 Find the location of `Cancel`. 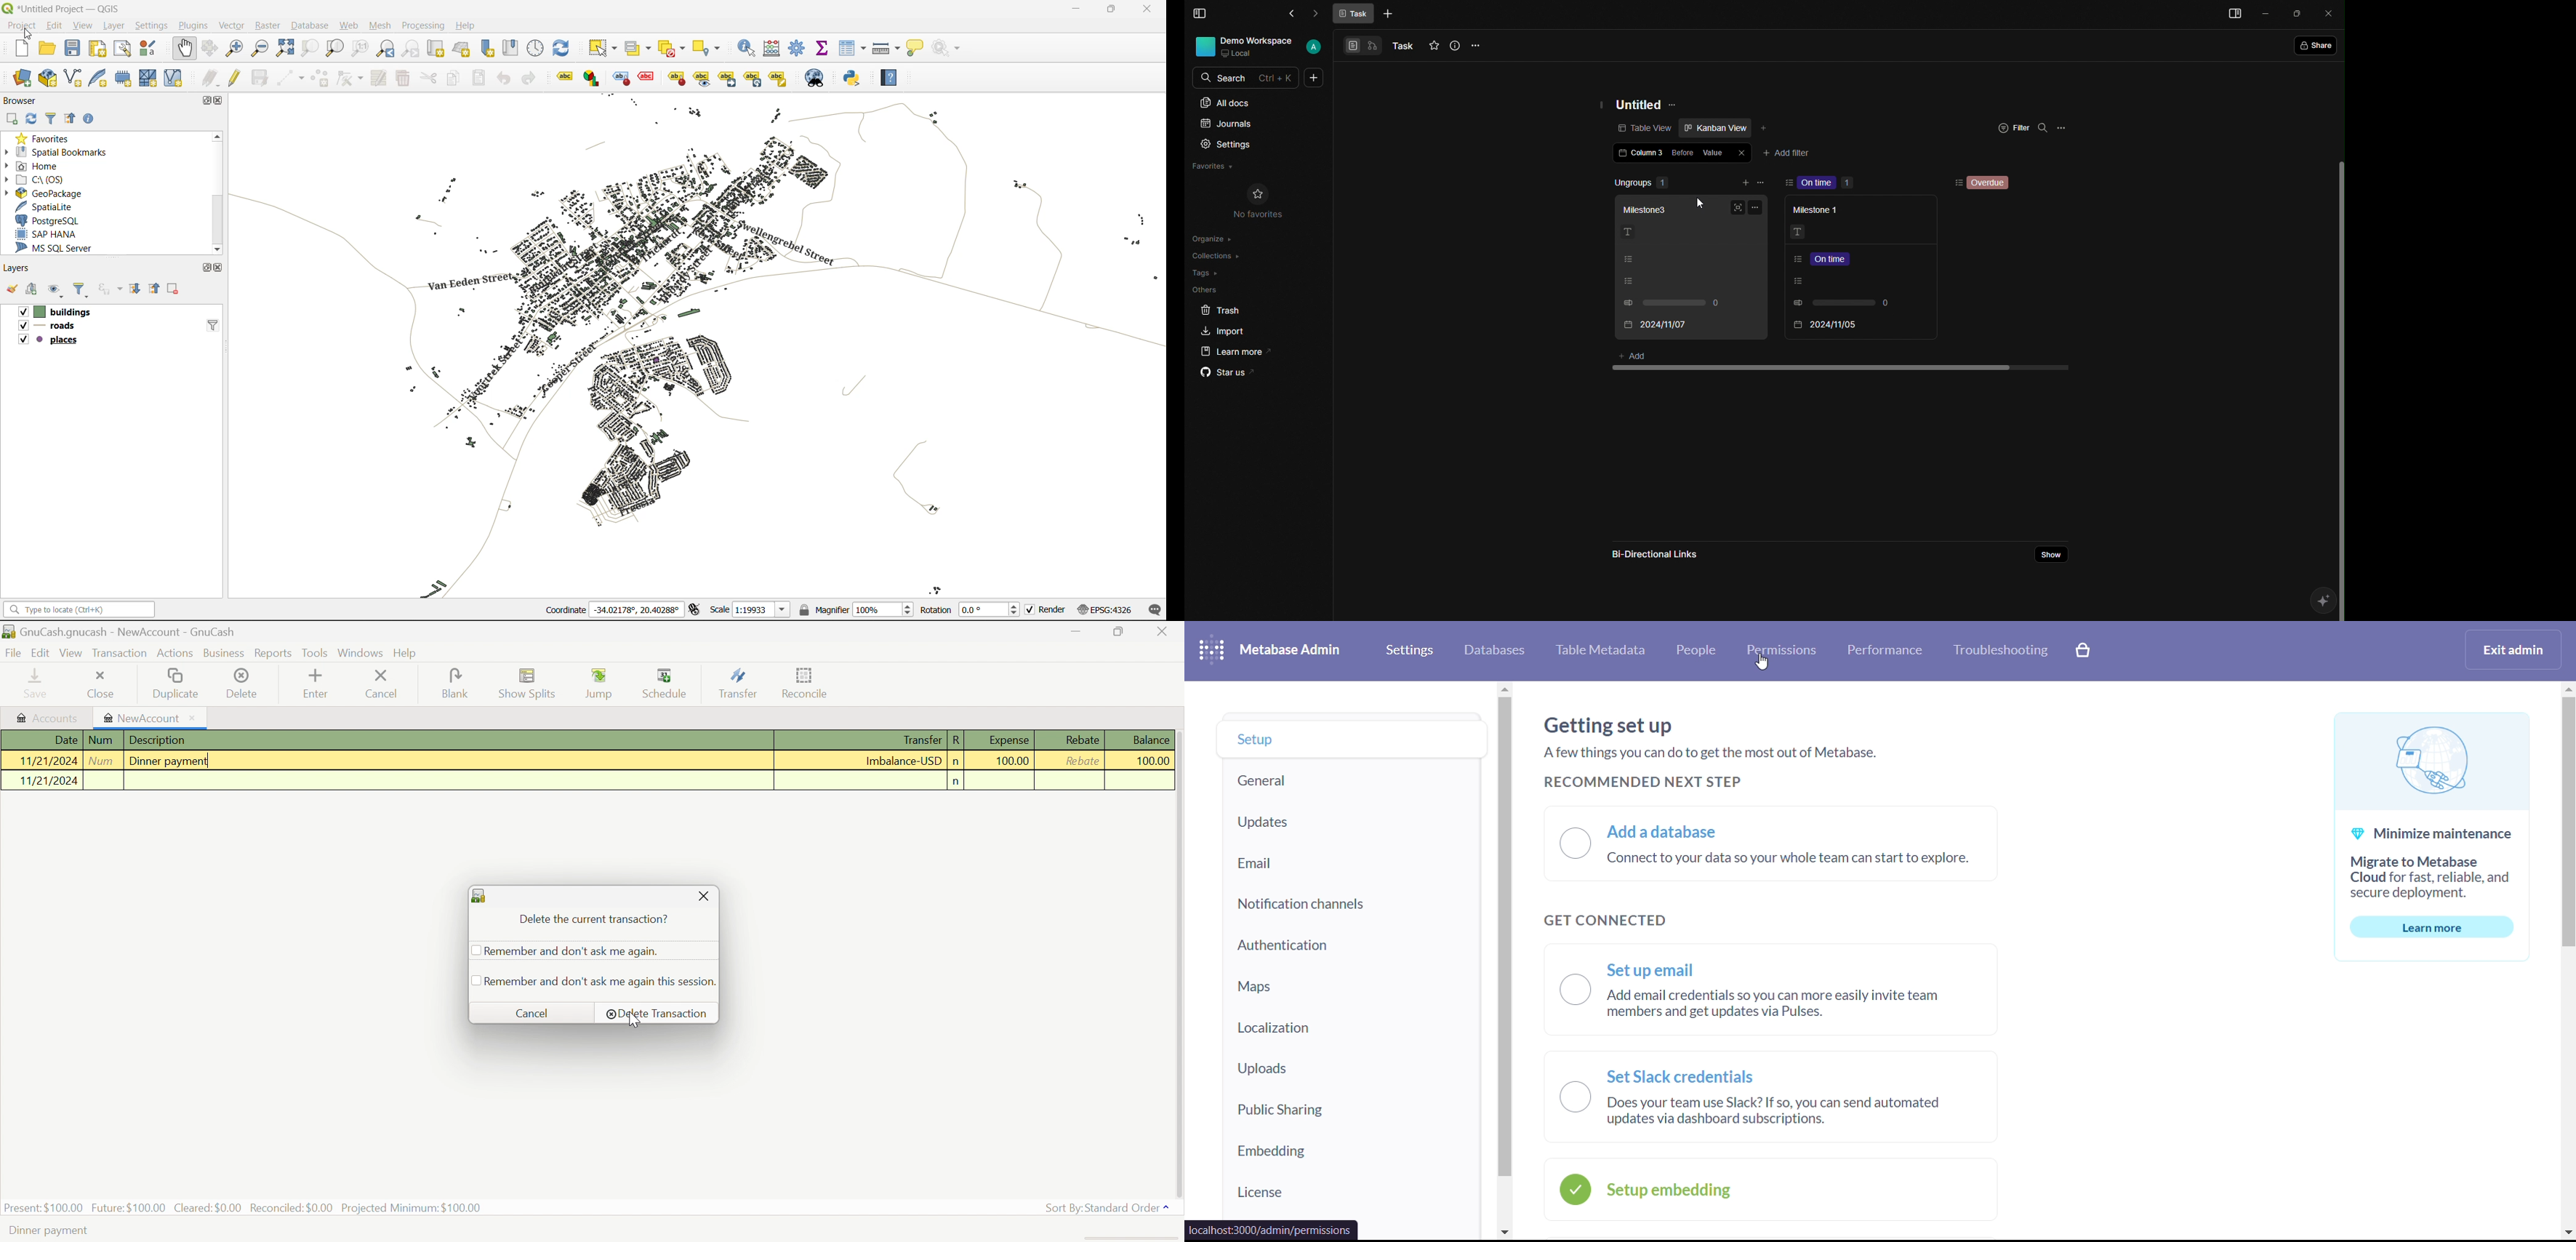

Cancel is located at coordinates (390, 684).